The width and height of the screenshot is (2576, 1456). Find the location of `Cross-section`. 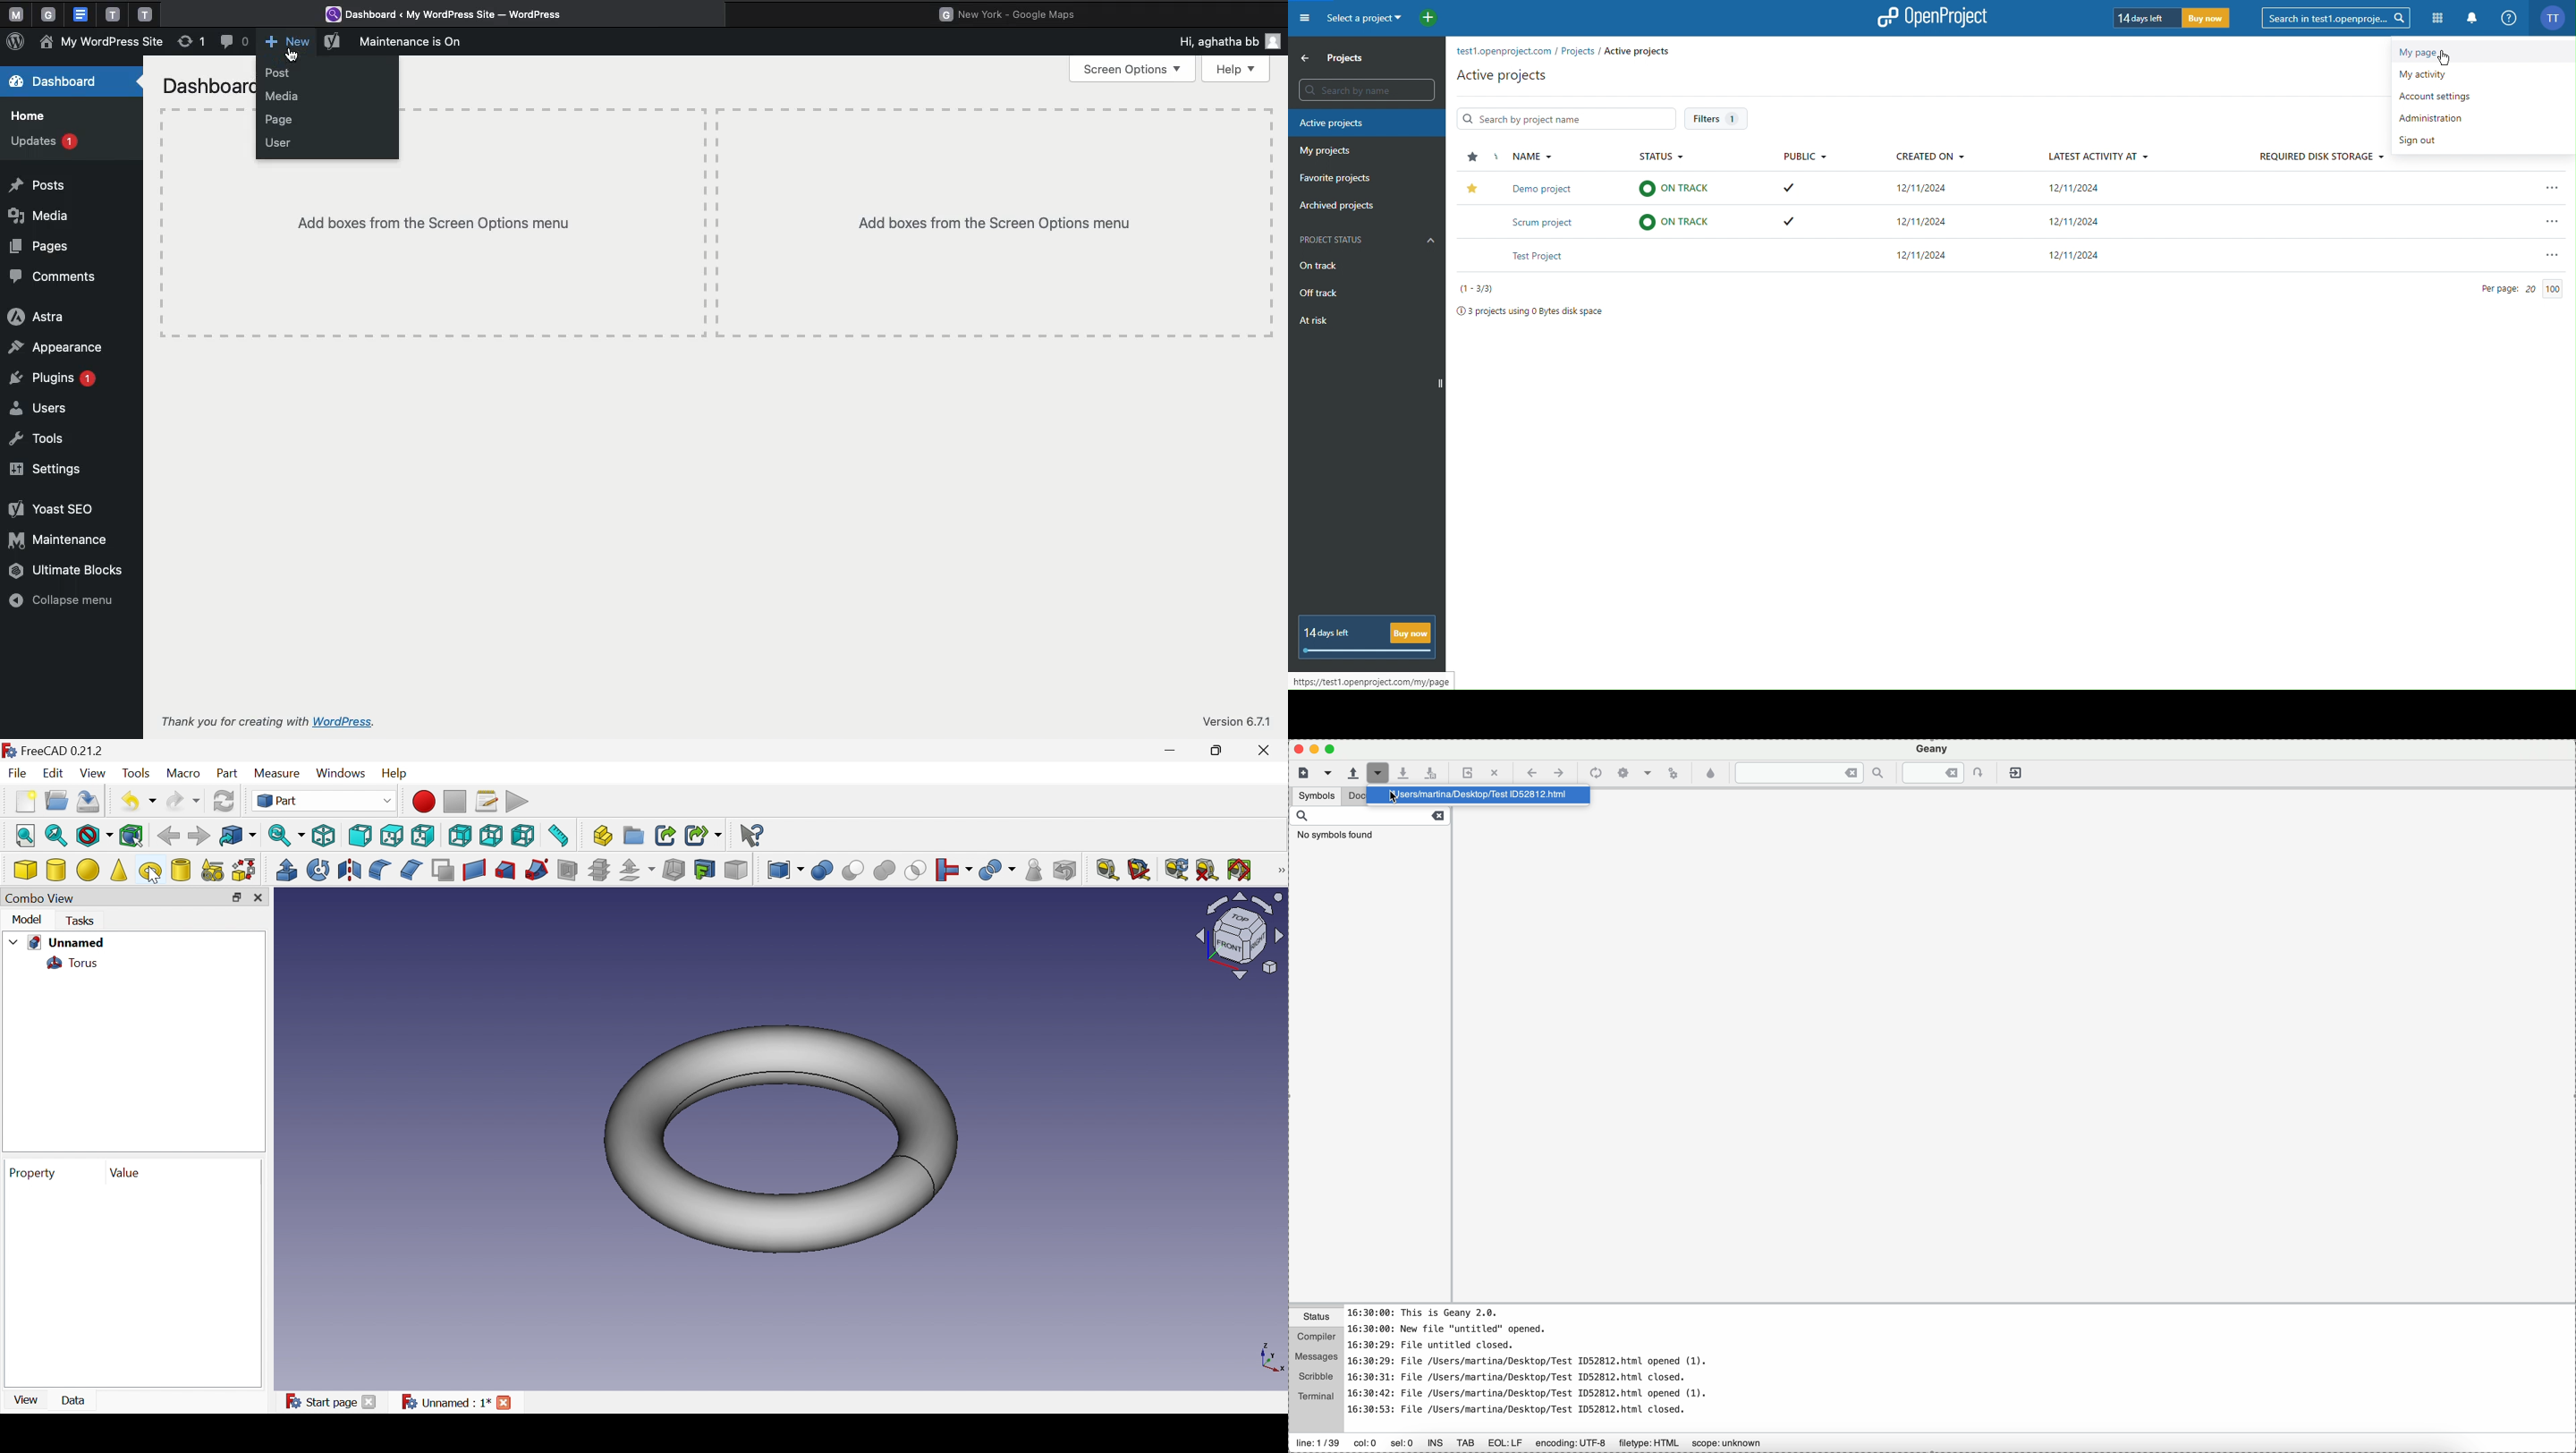

Cross-section is located at coordinates (600, 871).